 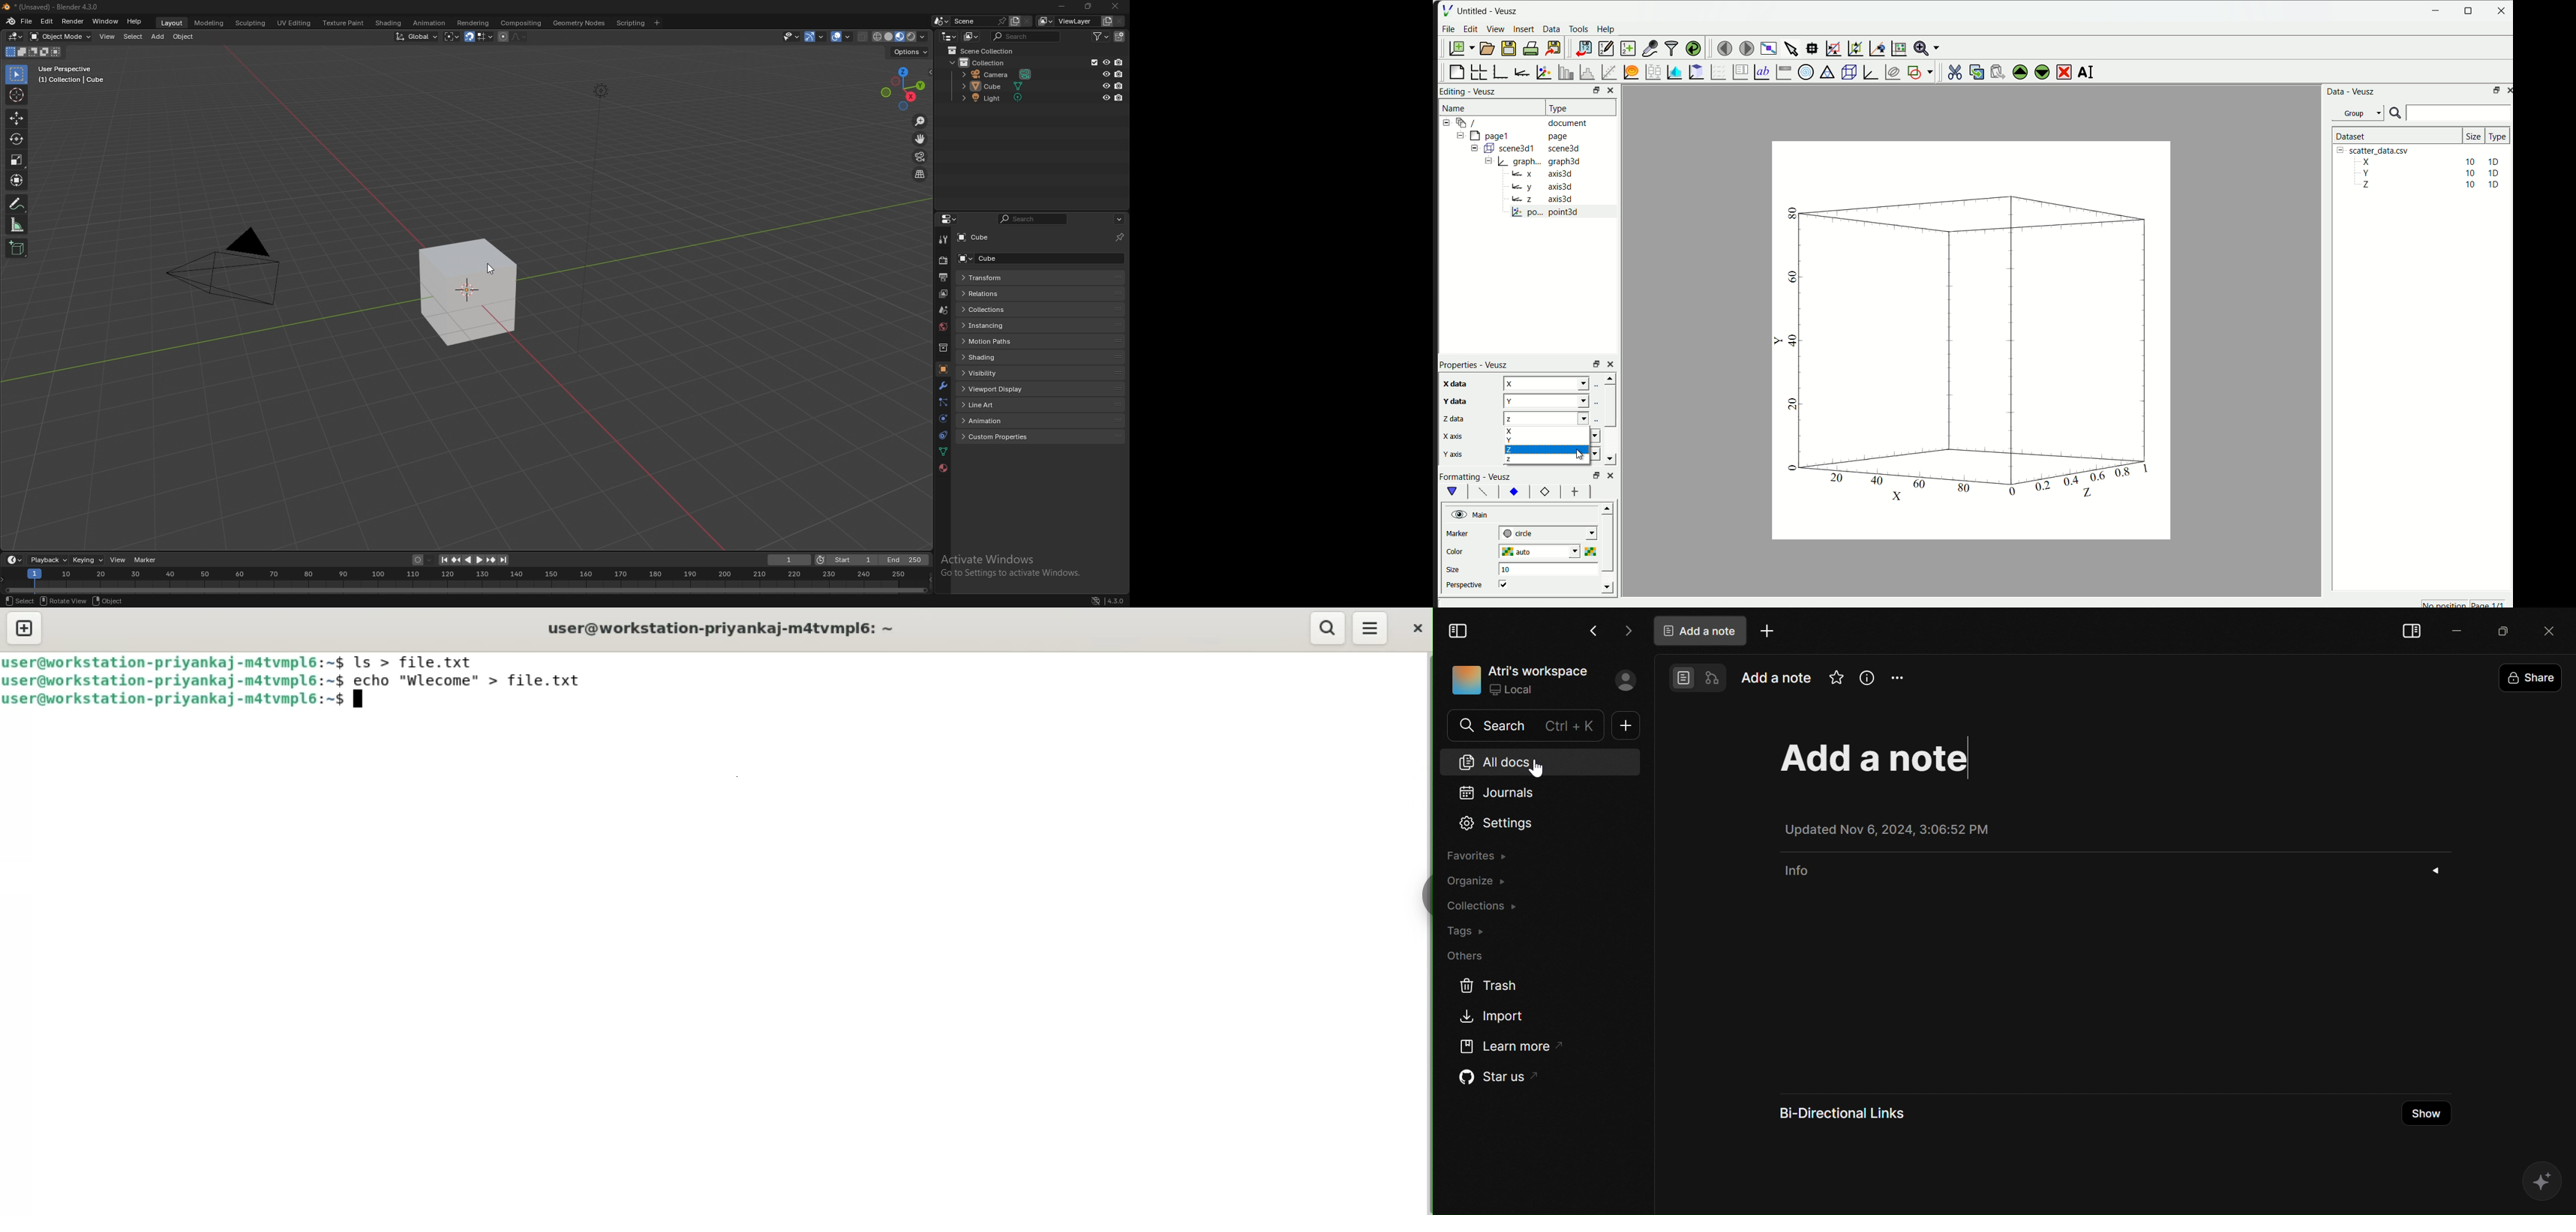 What do you see at coordinates (944, 348) in the screenshot?
I see `collection` at bounding box center [944, 348].